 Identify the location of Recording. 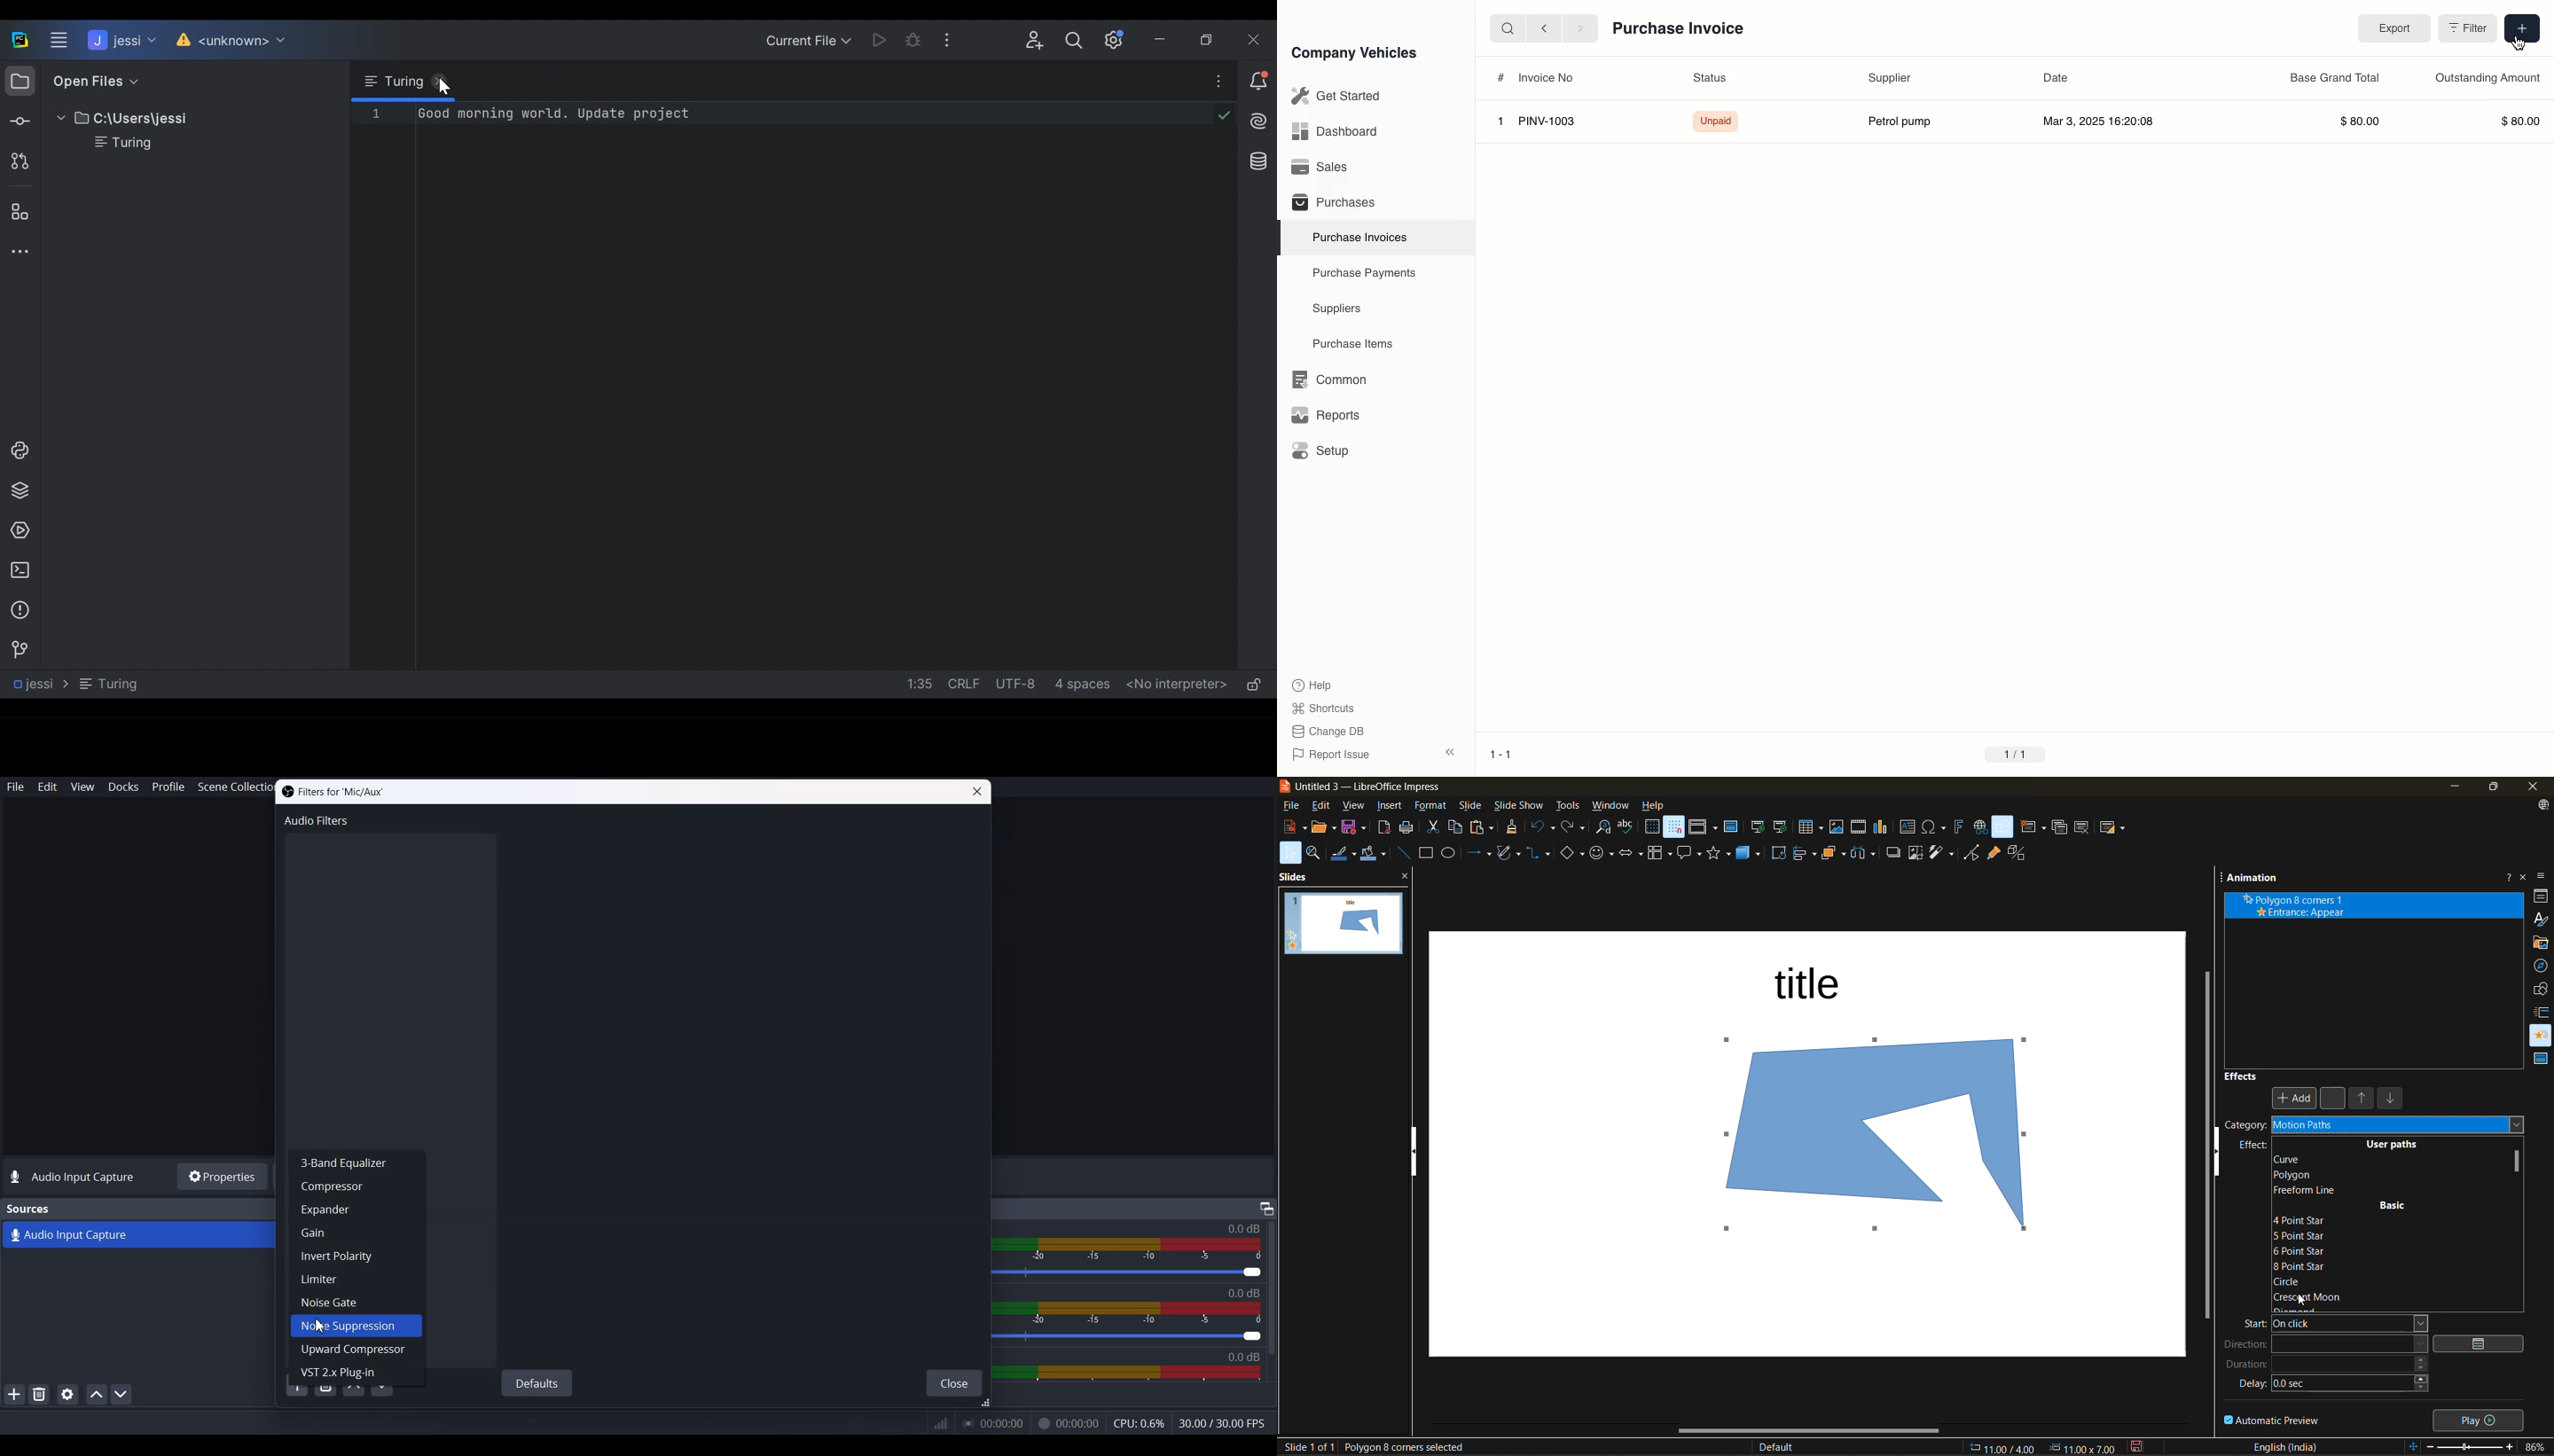
(1068, 1425).